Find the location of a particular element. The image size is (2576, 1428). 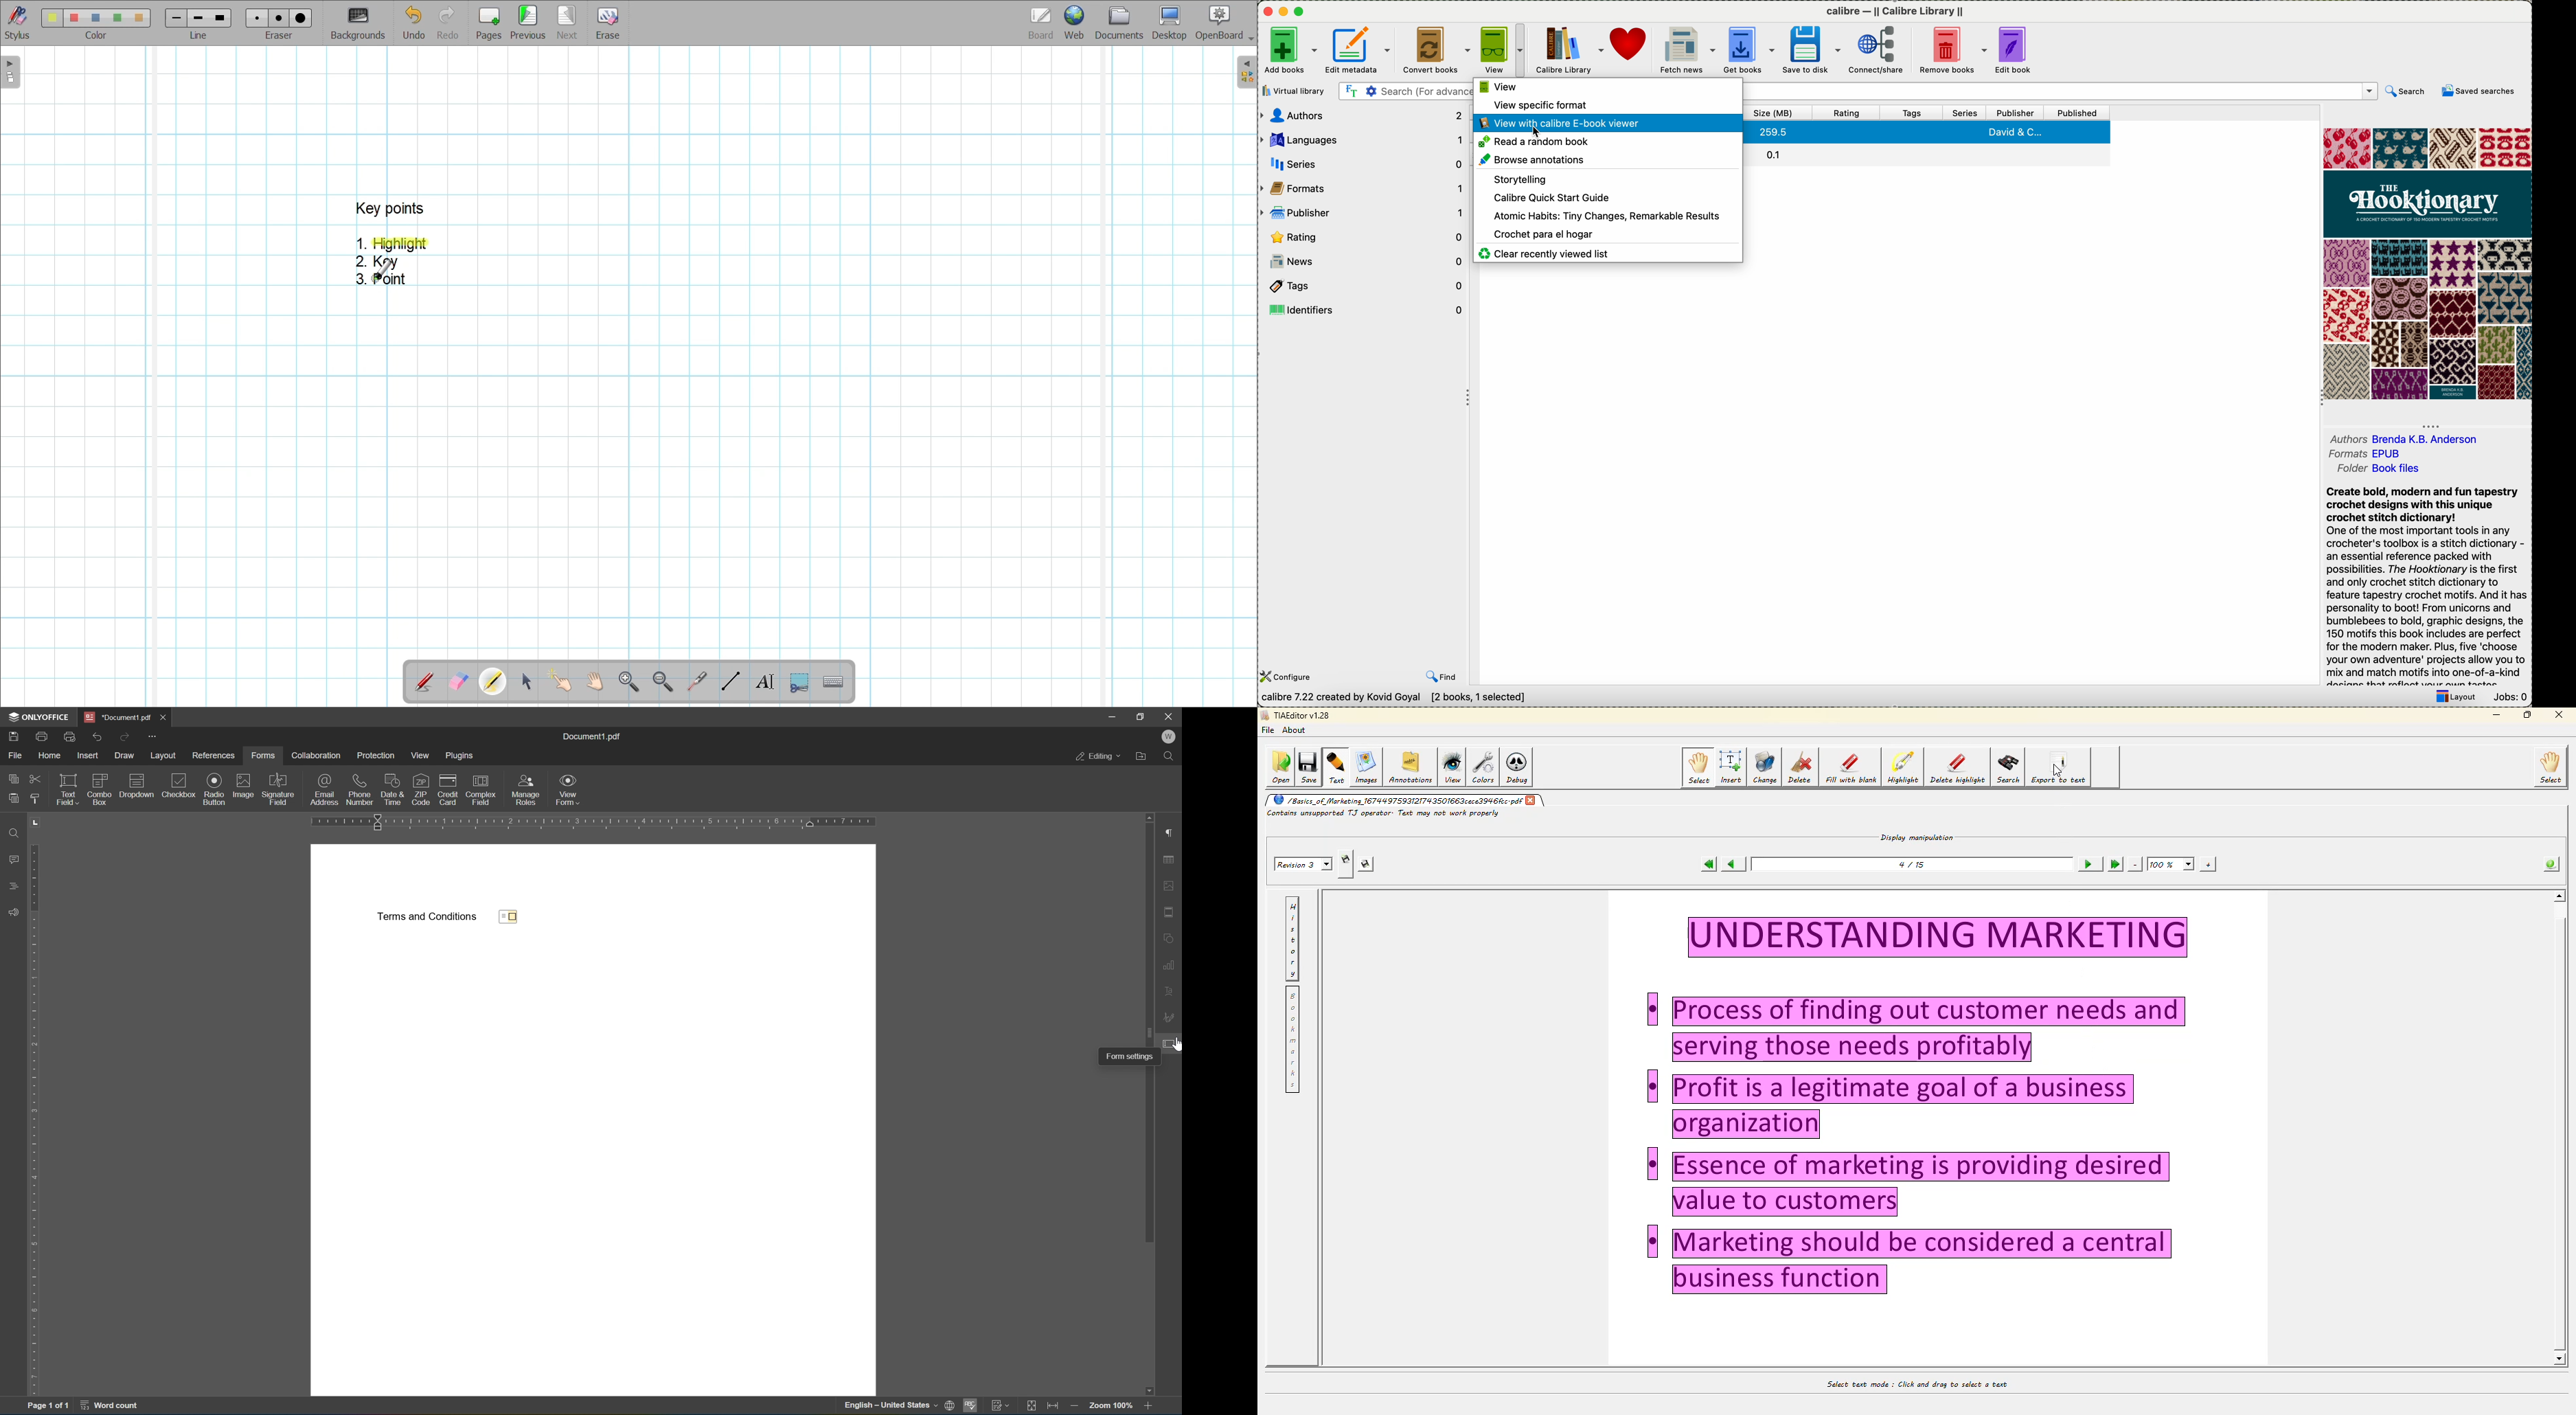

find is located at coordinates (12, 832).